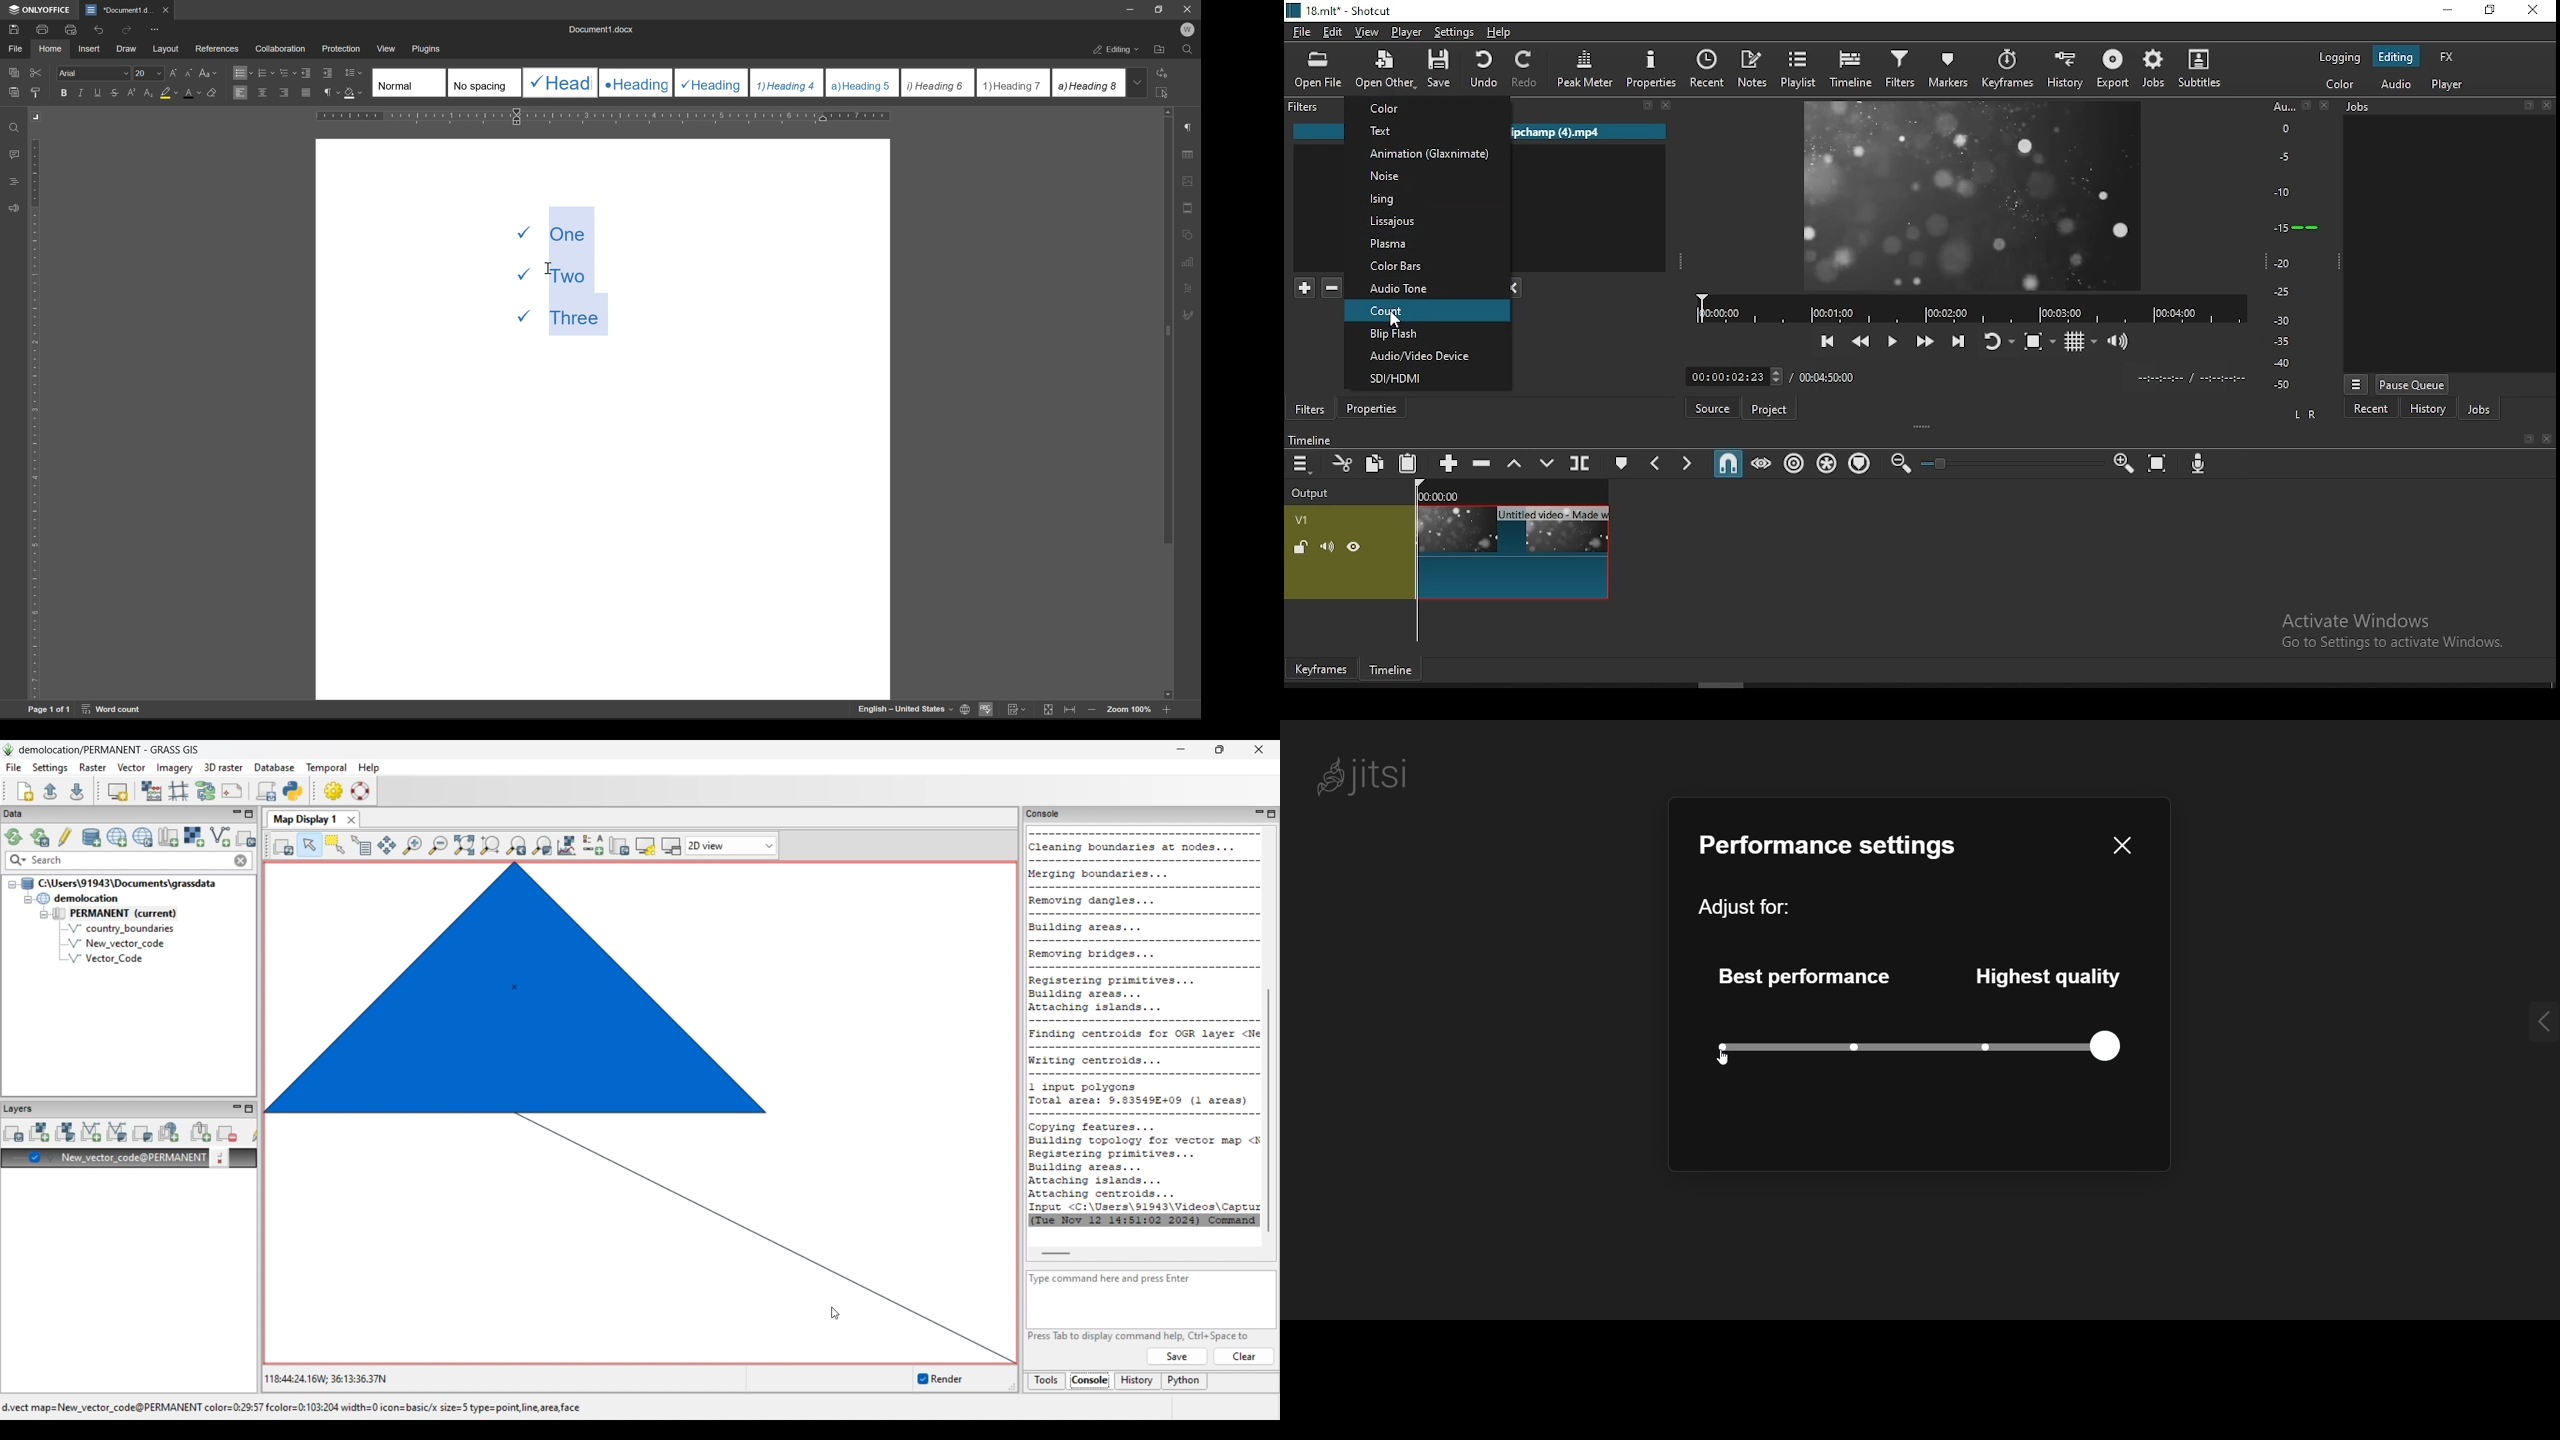 Image resolution: width=2576 pixels, height=1456 pixels. Describe the element at coordinates (1188, 288) in the screenshot. I see `text art settings` at that location.